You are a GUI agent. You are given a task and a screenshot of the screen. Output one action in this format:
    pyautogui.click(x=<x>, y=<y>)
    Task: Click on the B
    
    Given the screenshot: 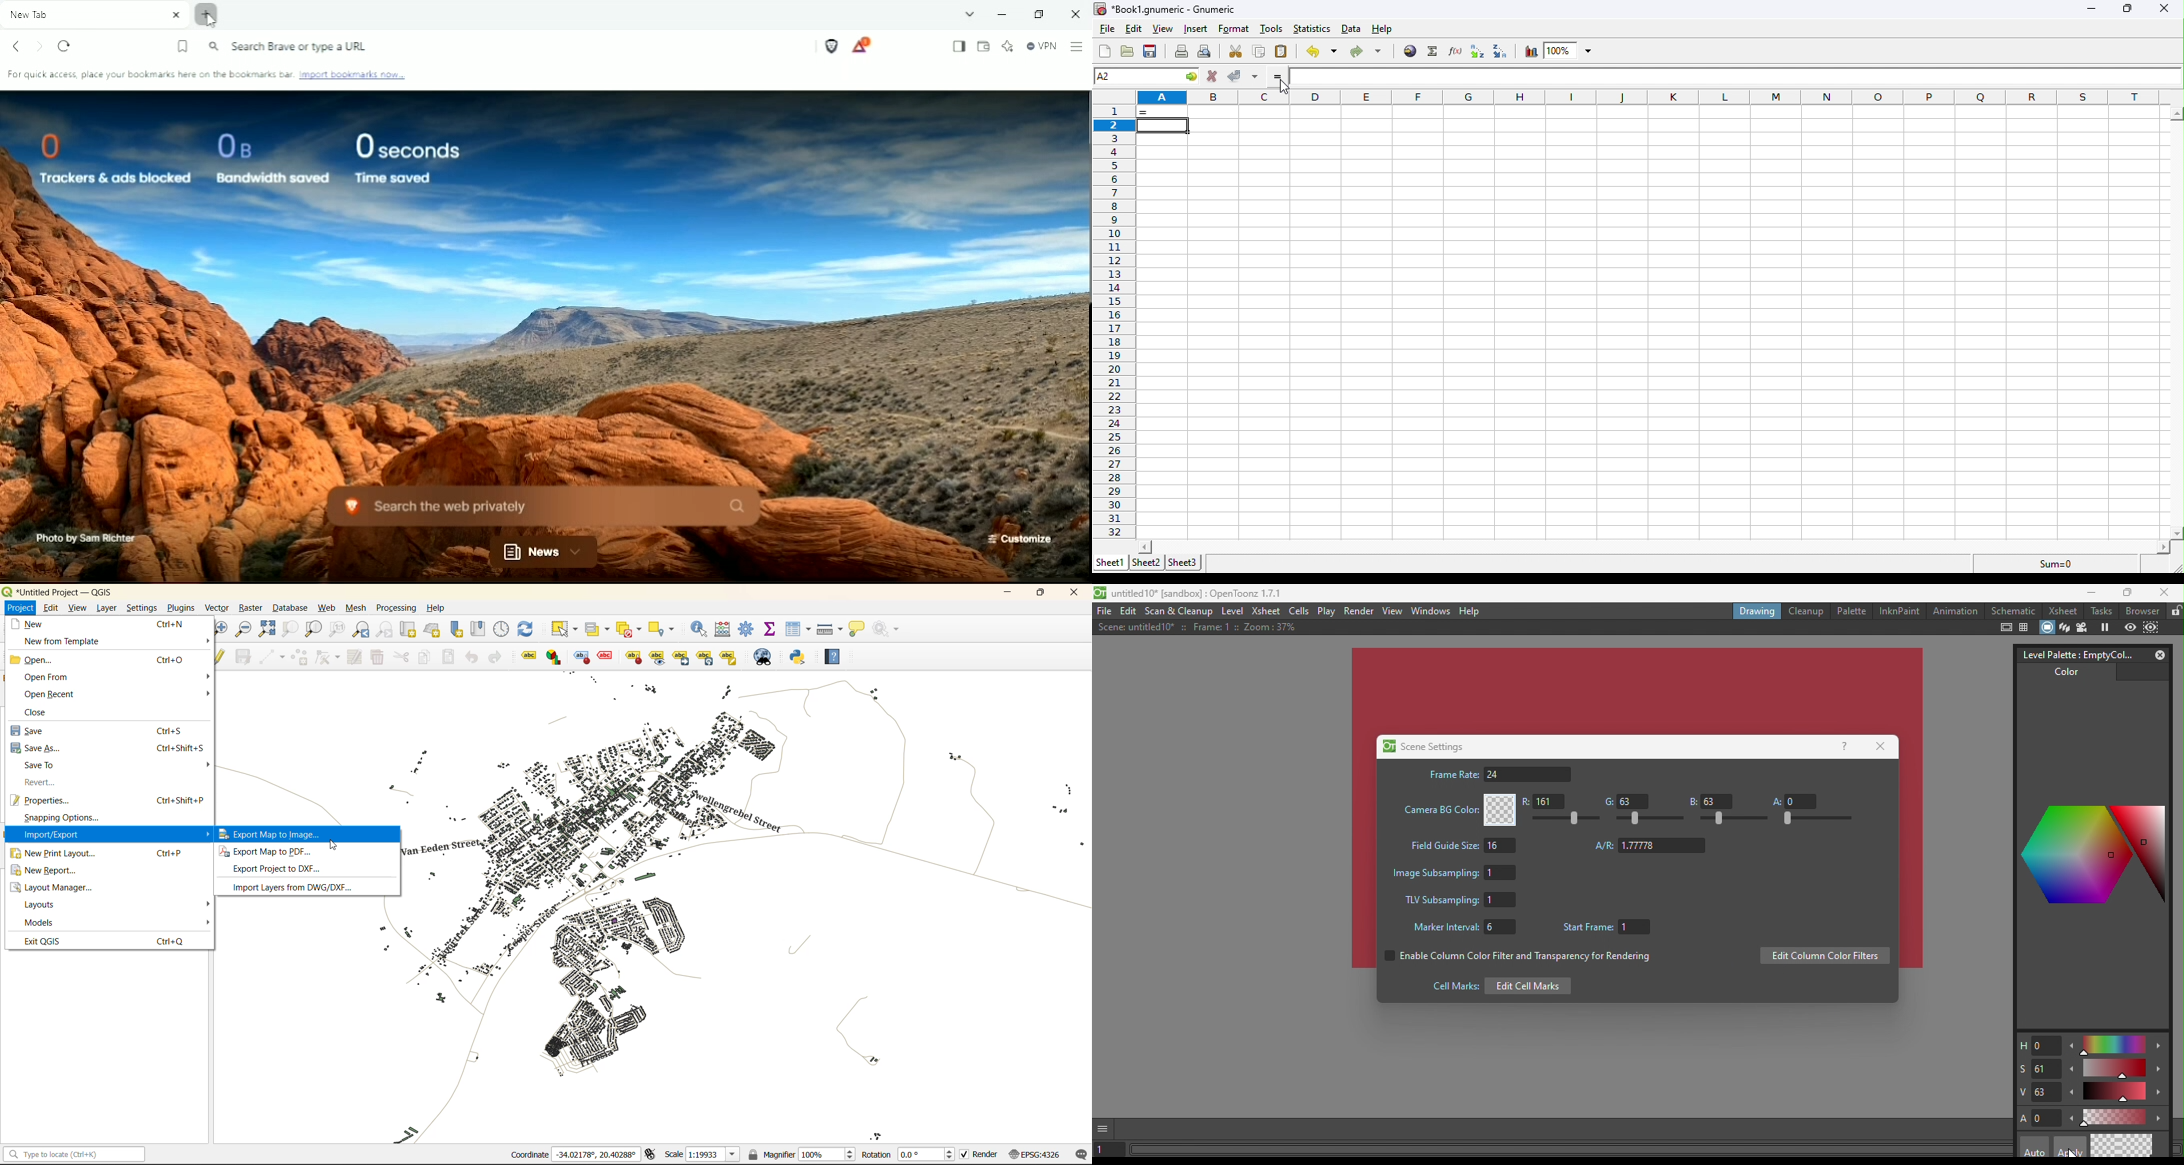 What is the action you would take?
    pyautogui.click(x=1710, y=801)
    